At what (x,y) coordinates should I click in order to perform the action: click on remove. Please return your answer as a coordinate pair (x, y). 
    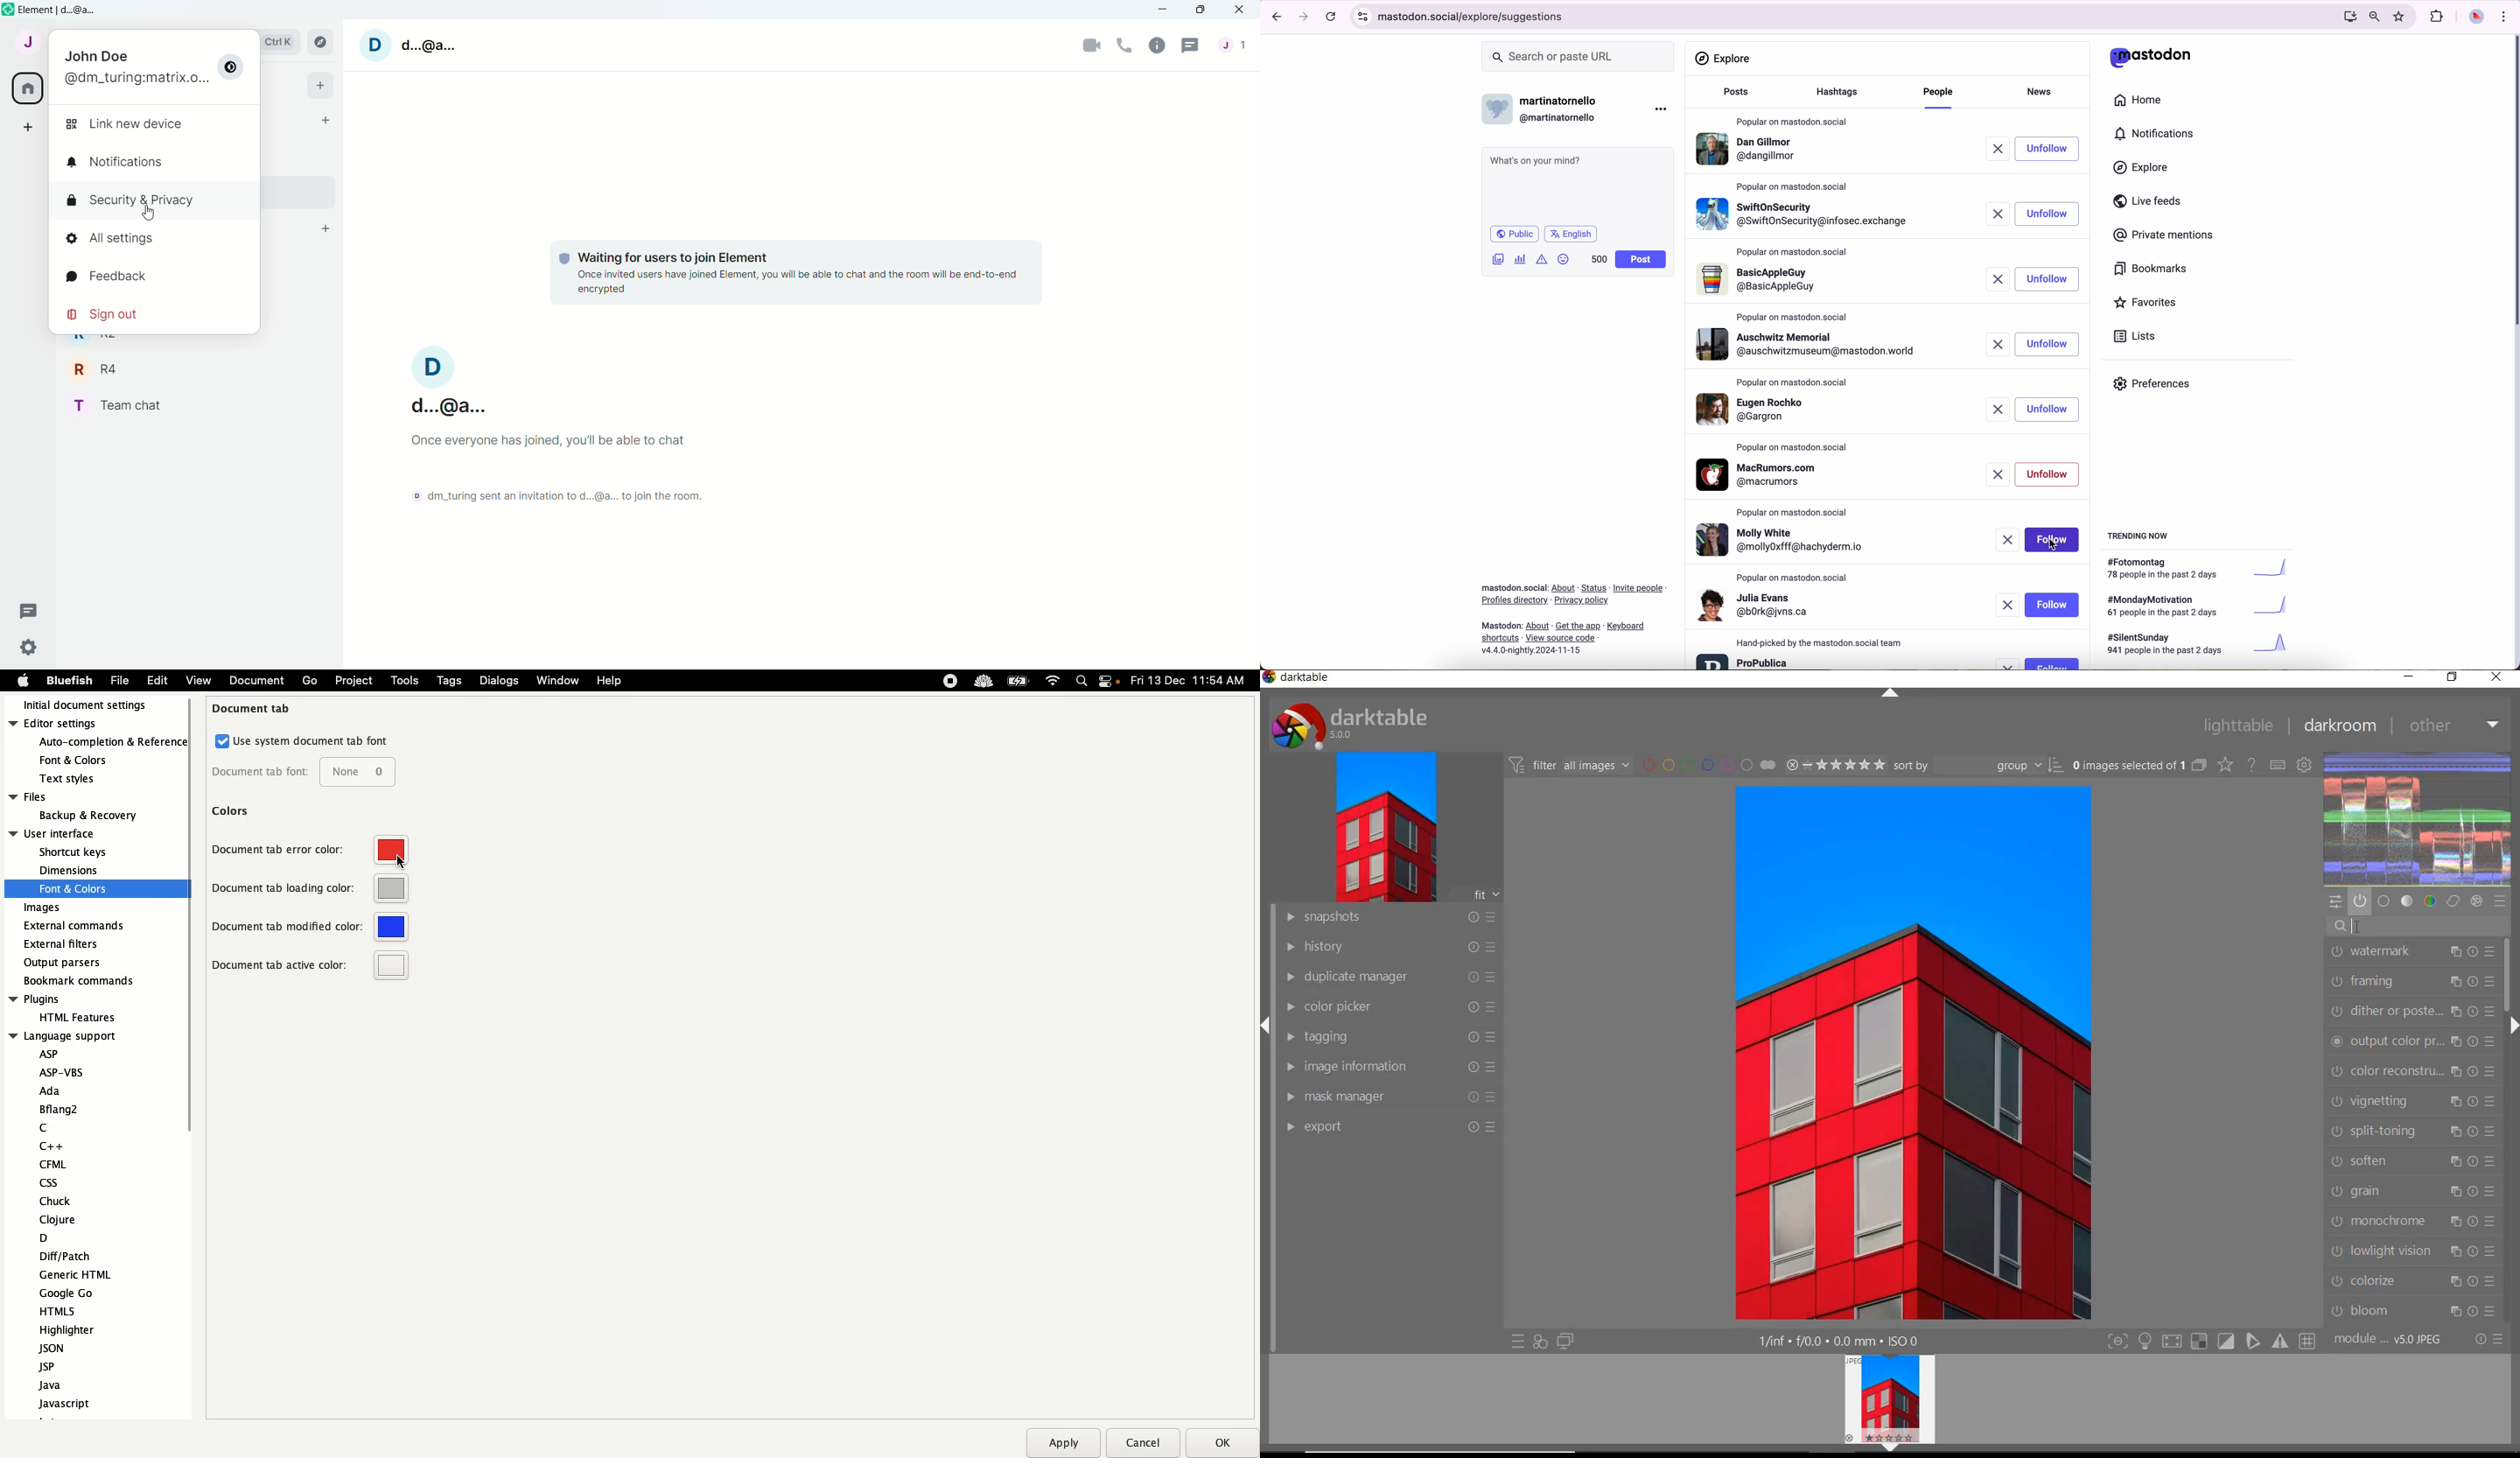
    Looking at the image, I should click on (2009, 605).